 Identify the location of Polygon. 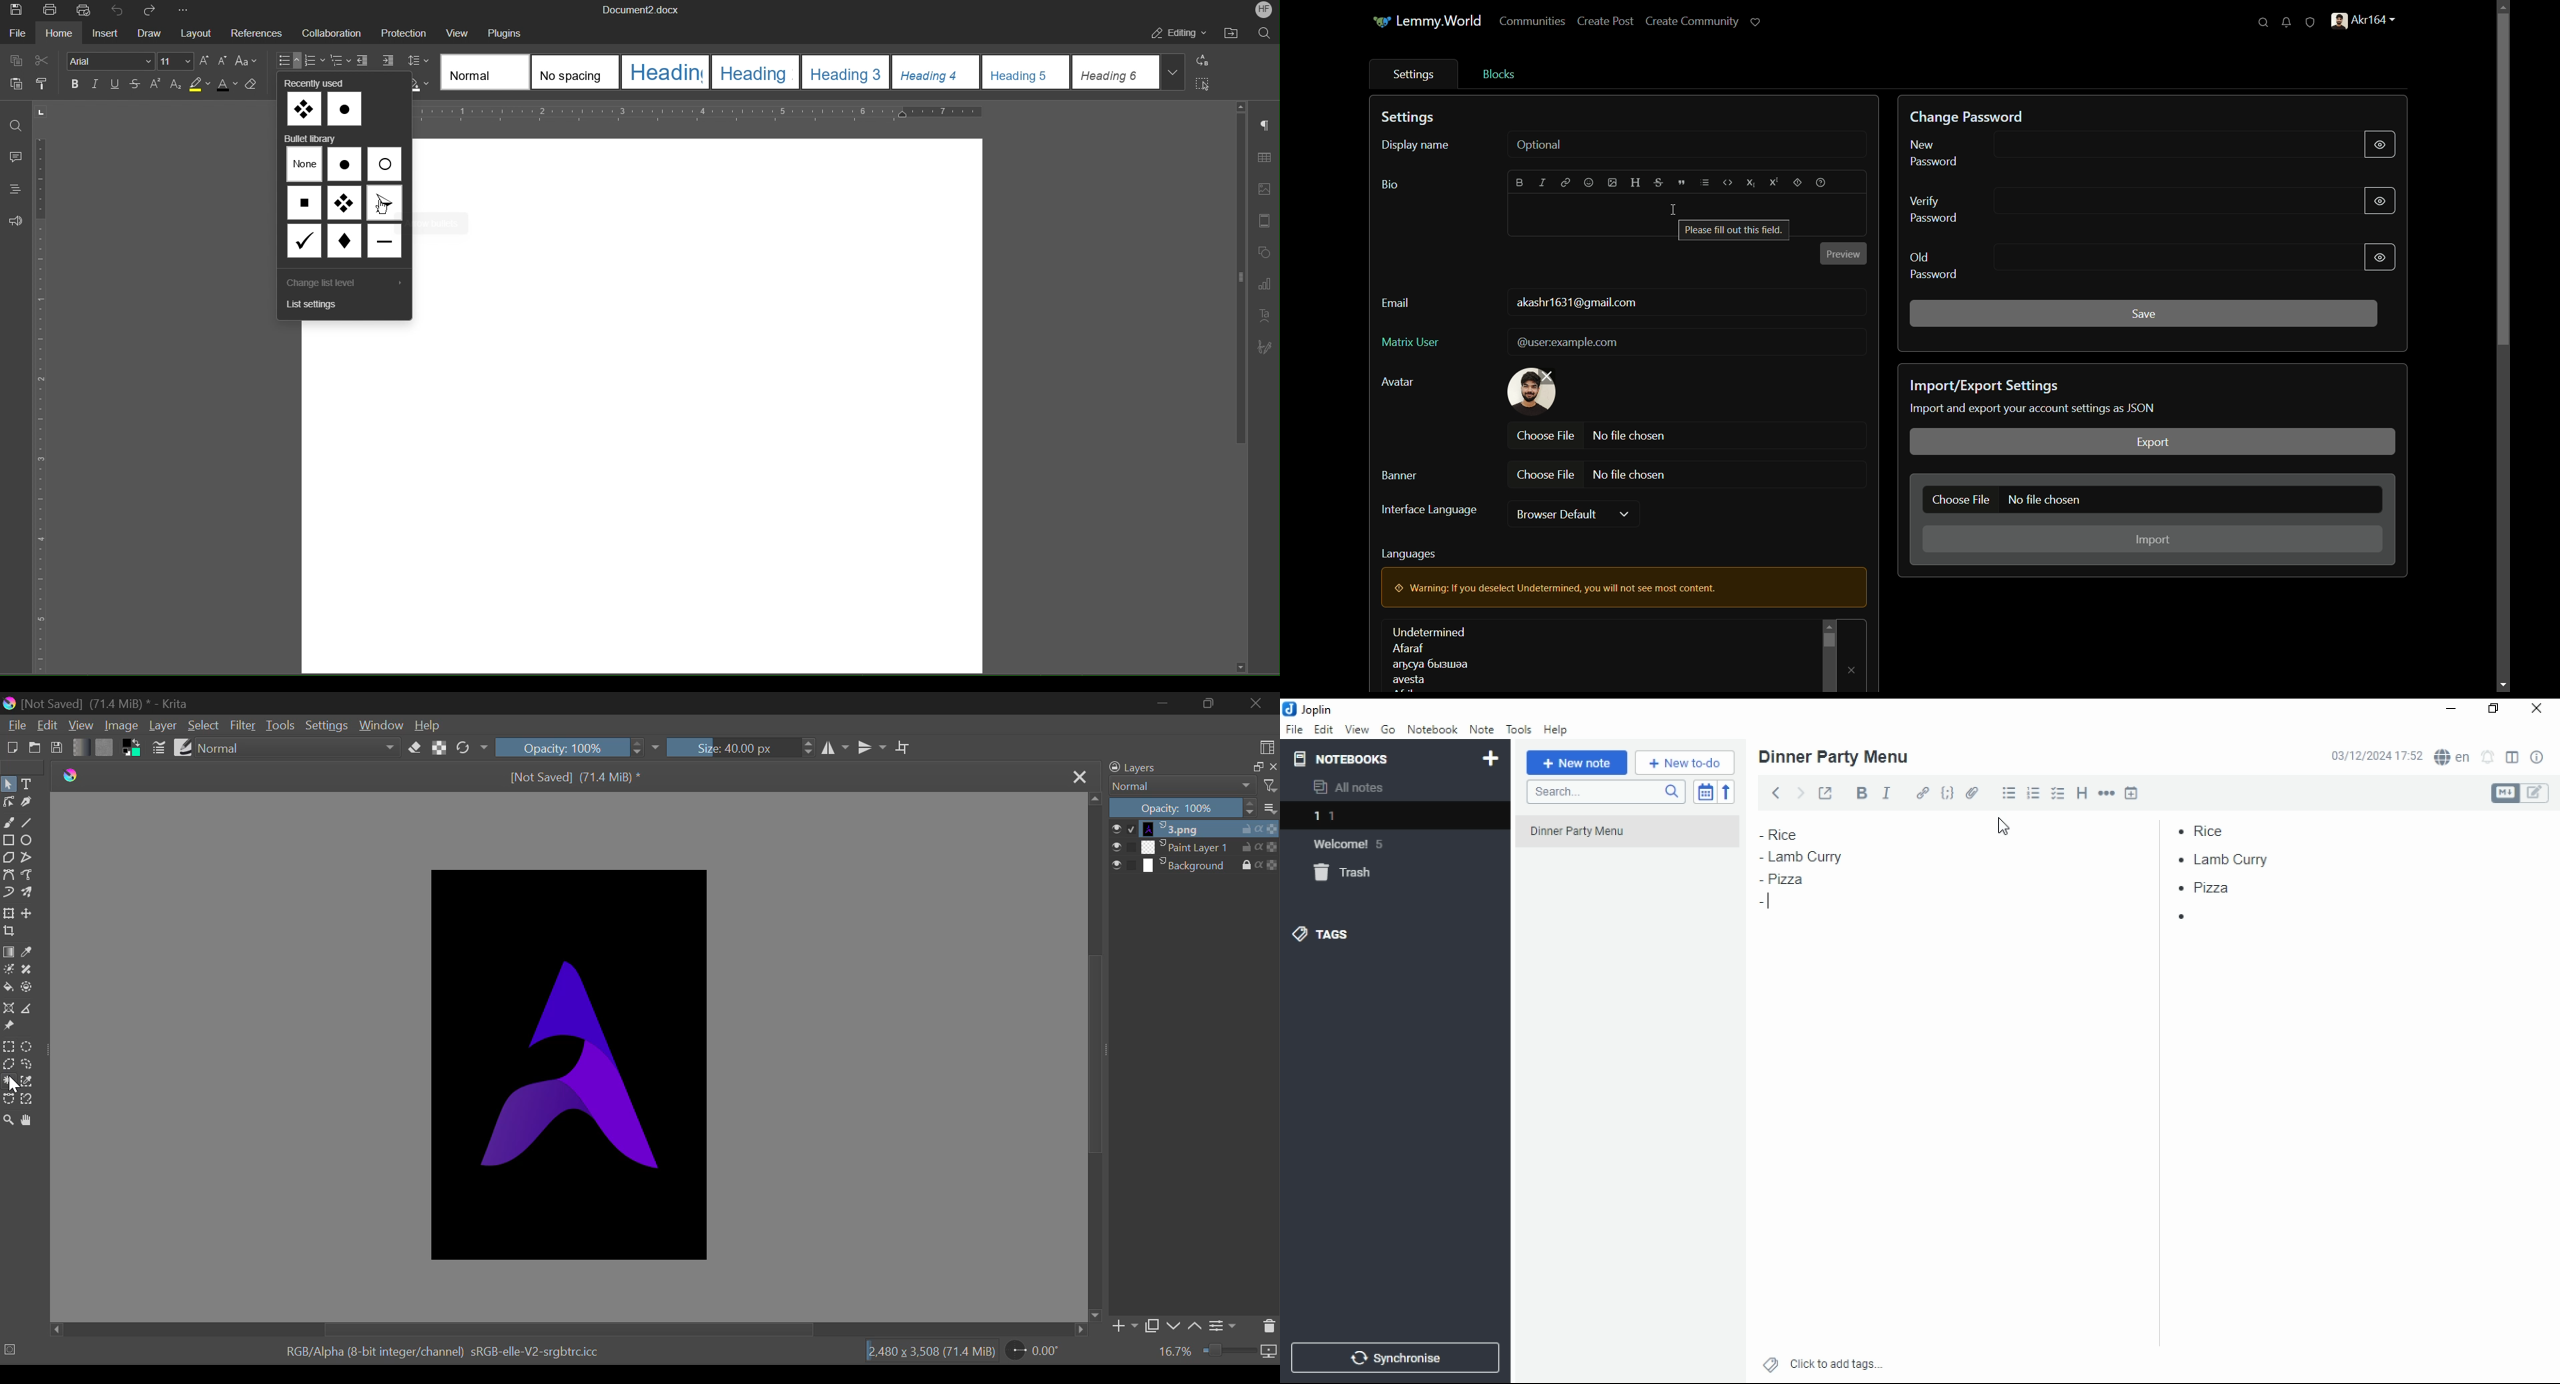
(9, 860).